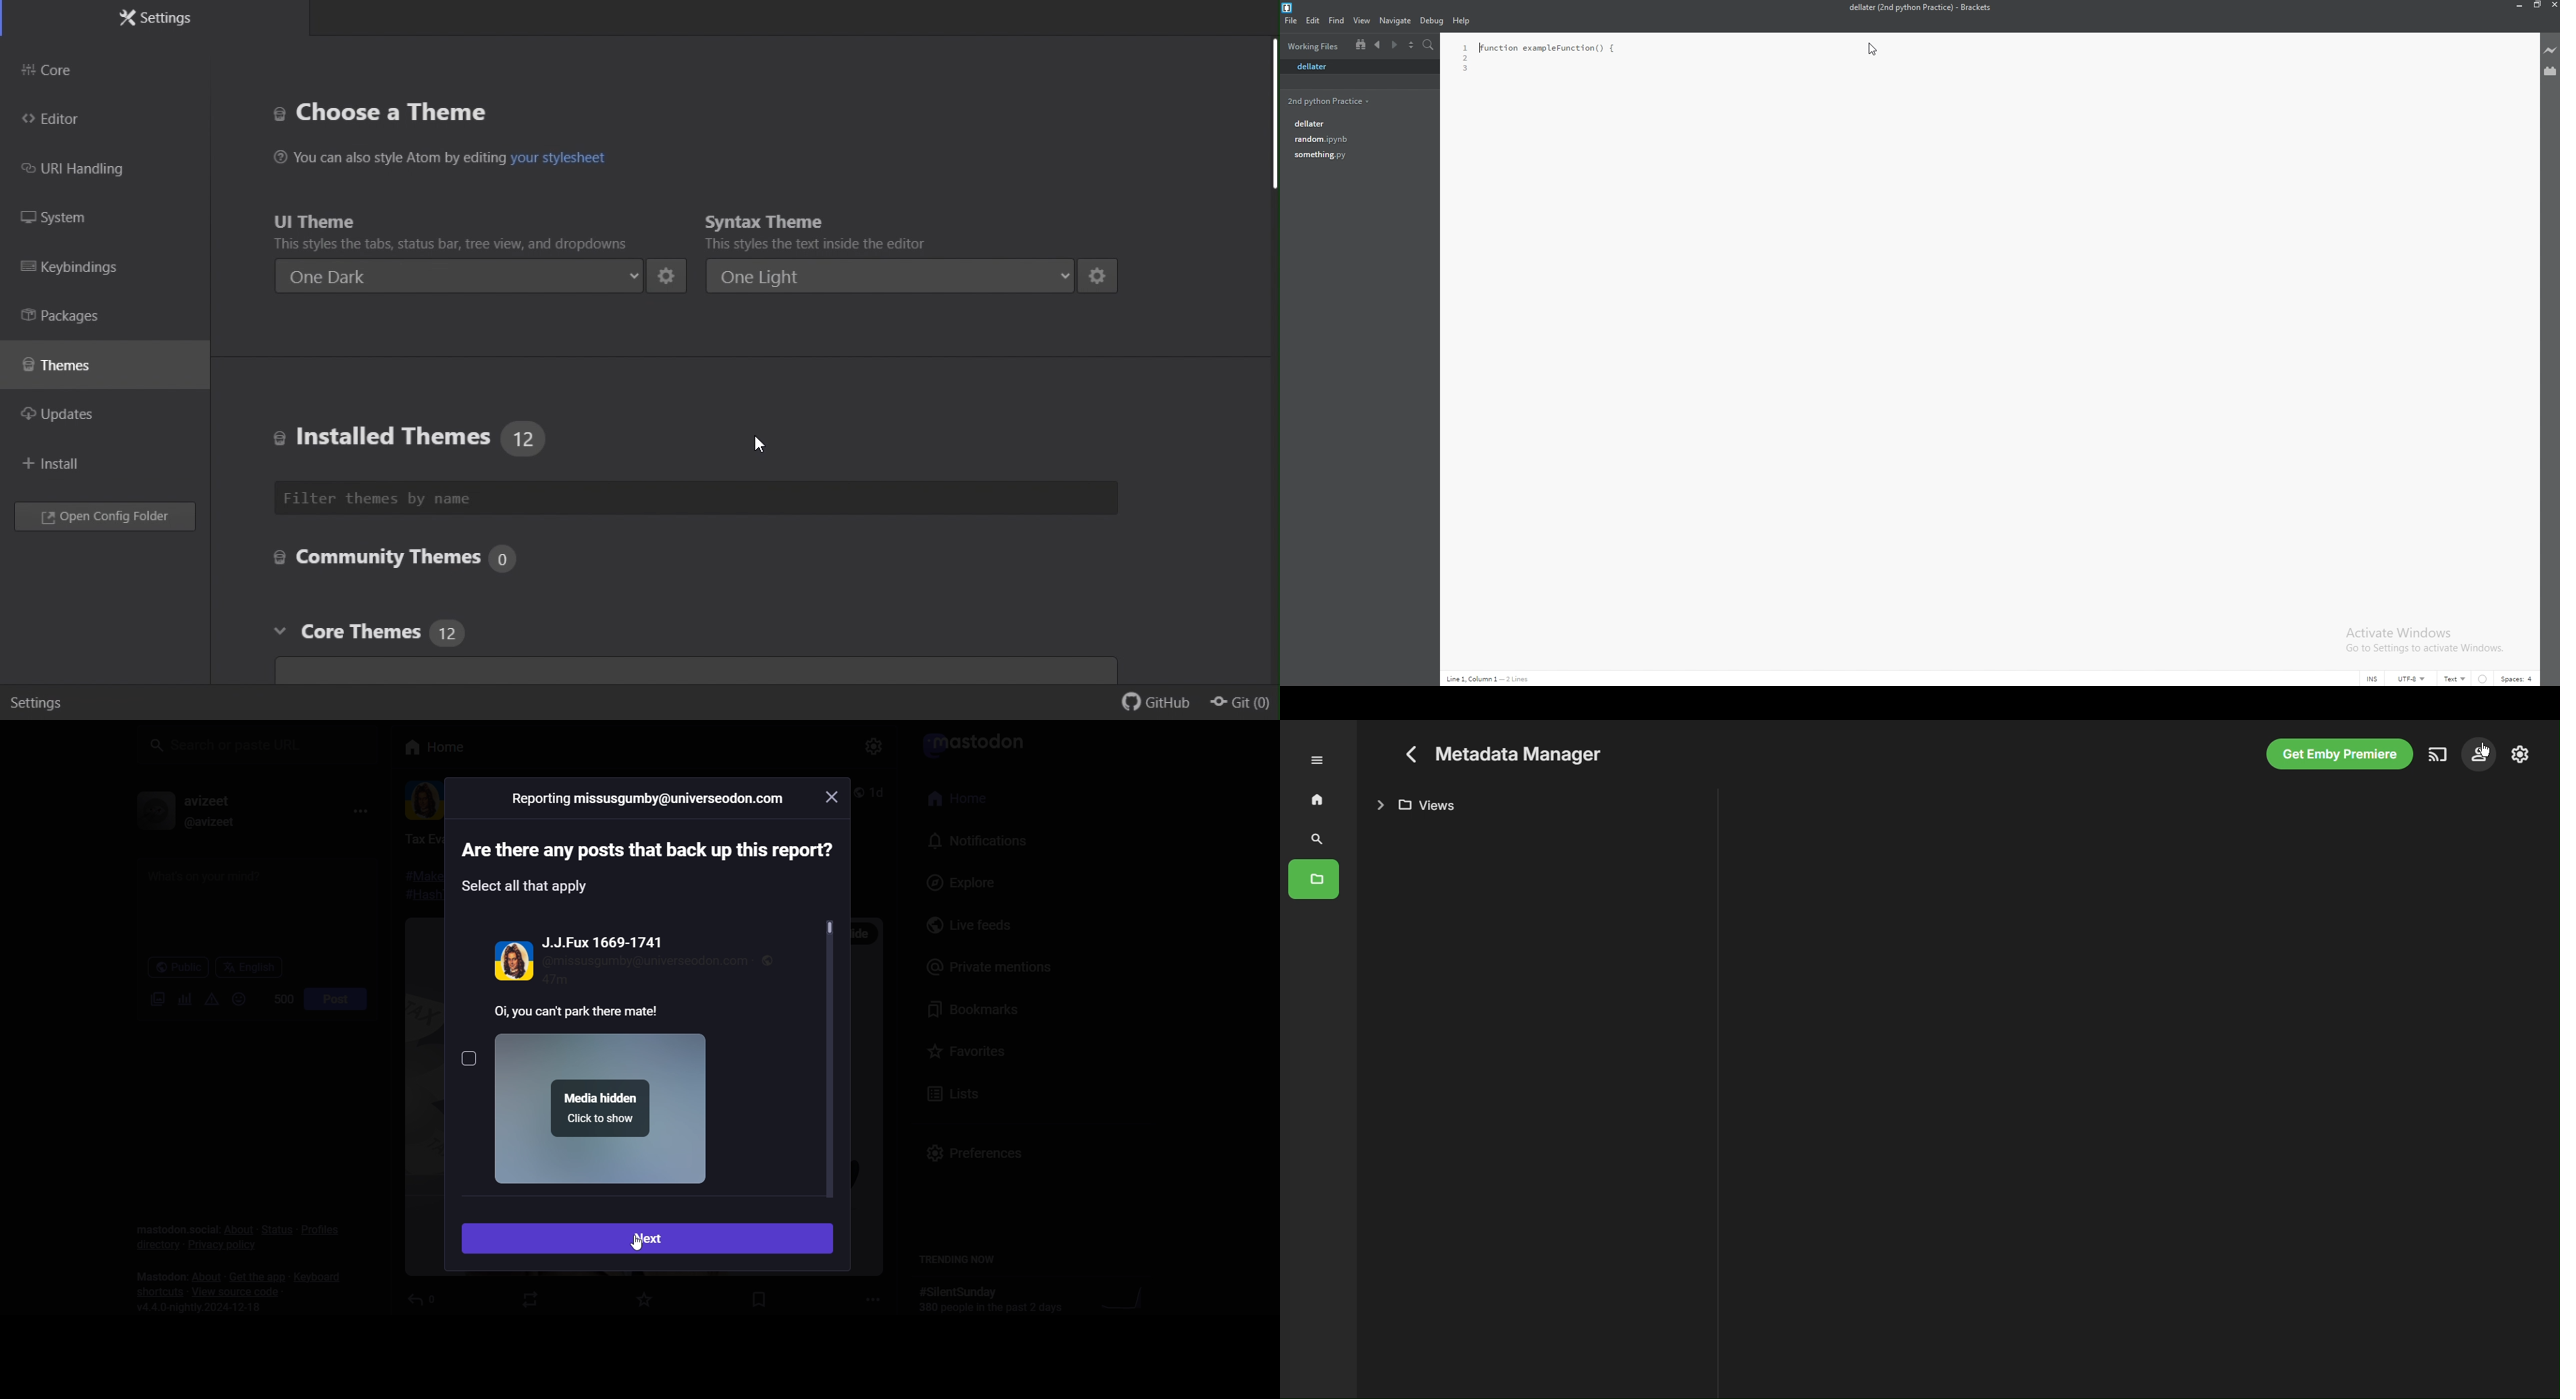 The height and width of the screenshot is (1400, 2576). I want to click on utf-8, so click(2412, 679).